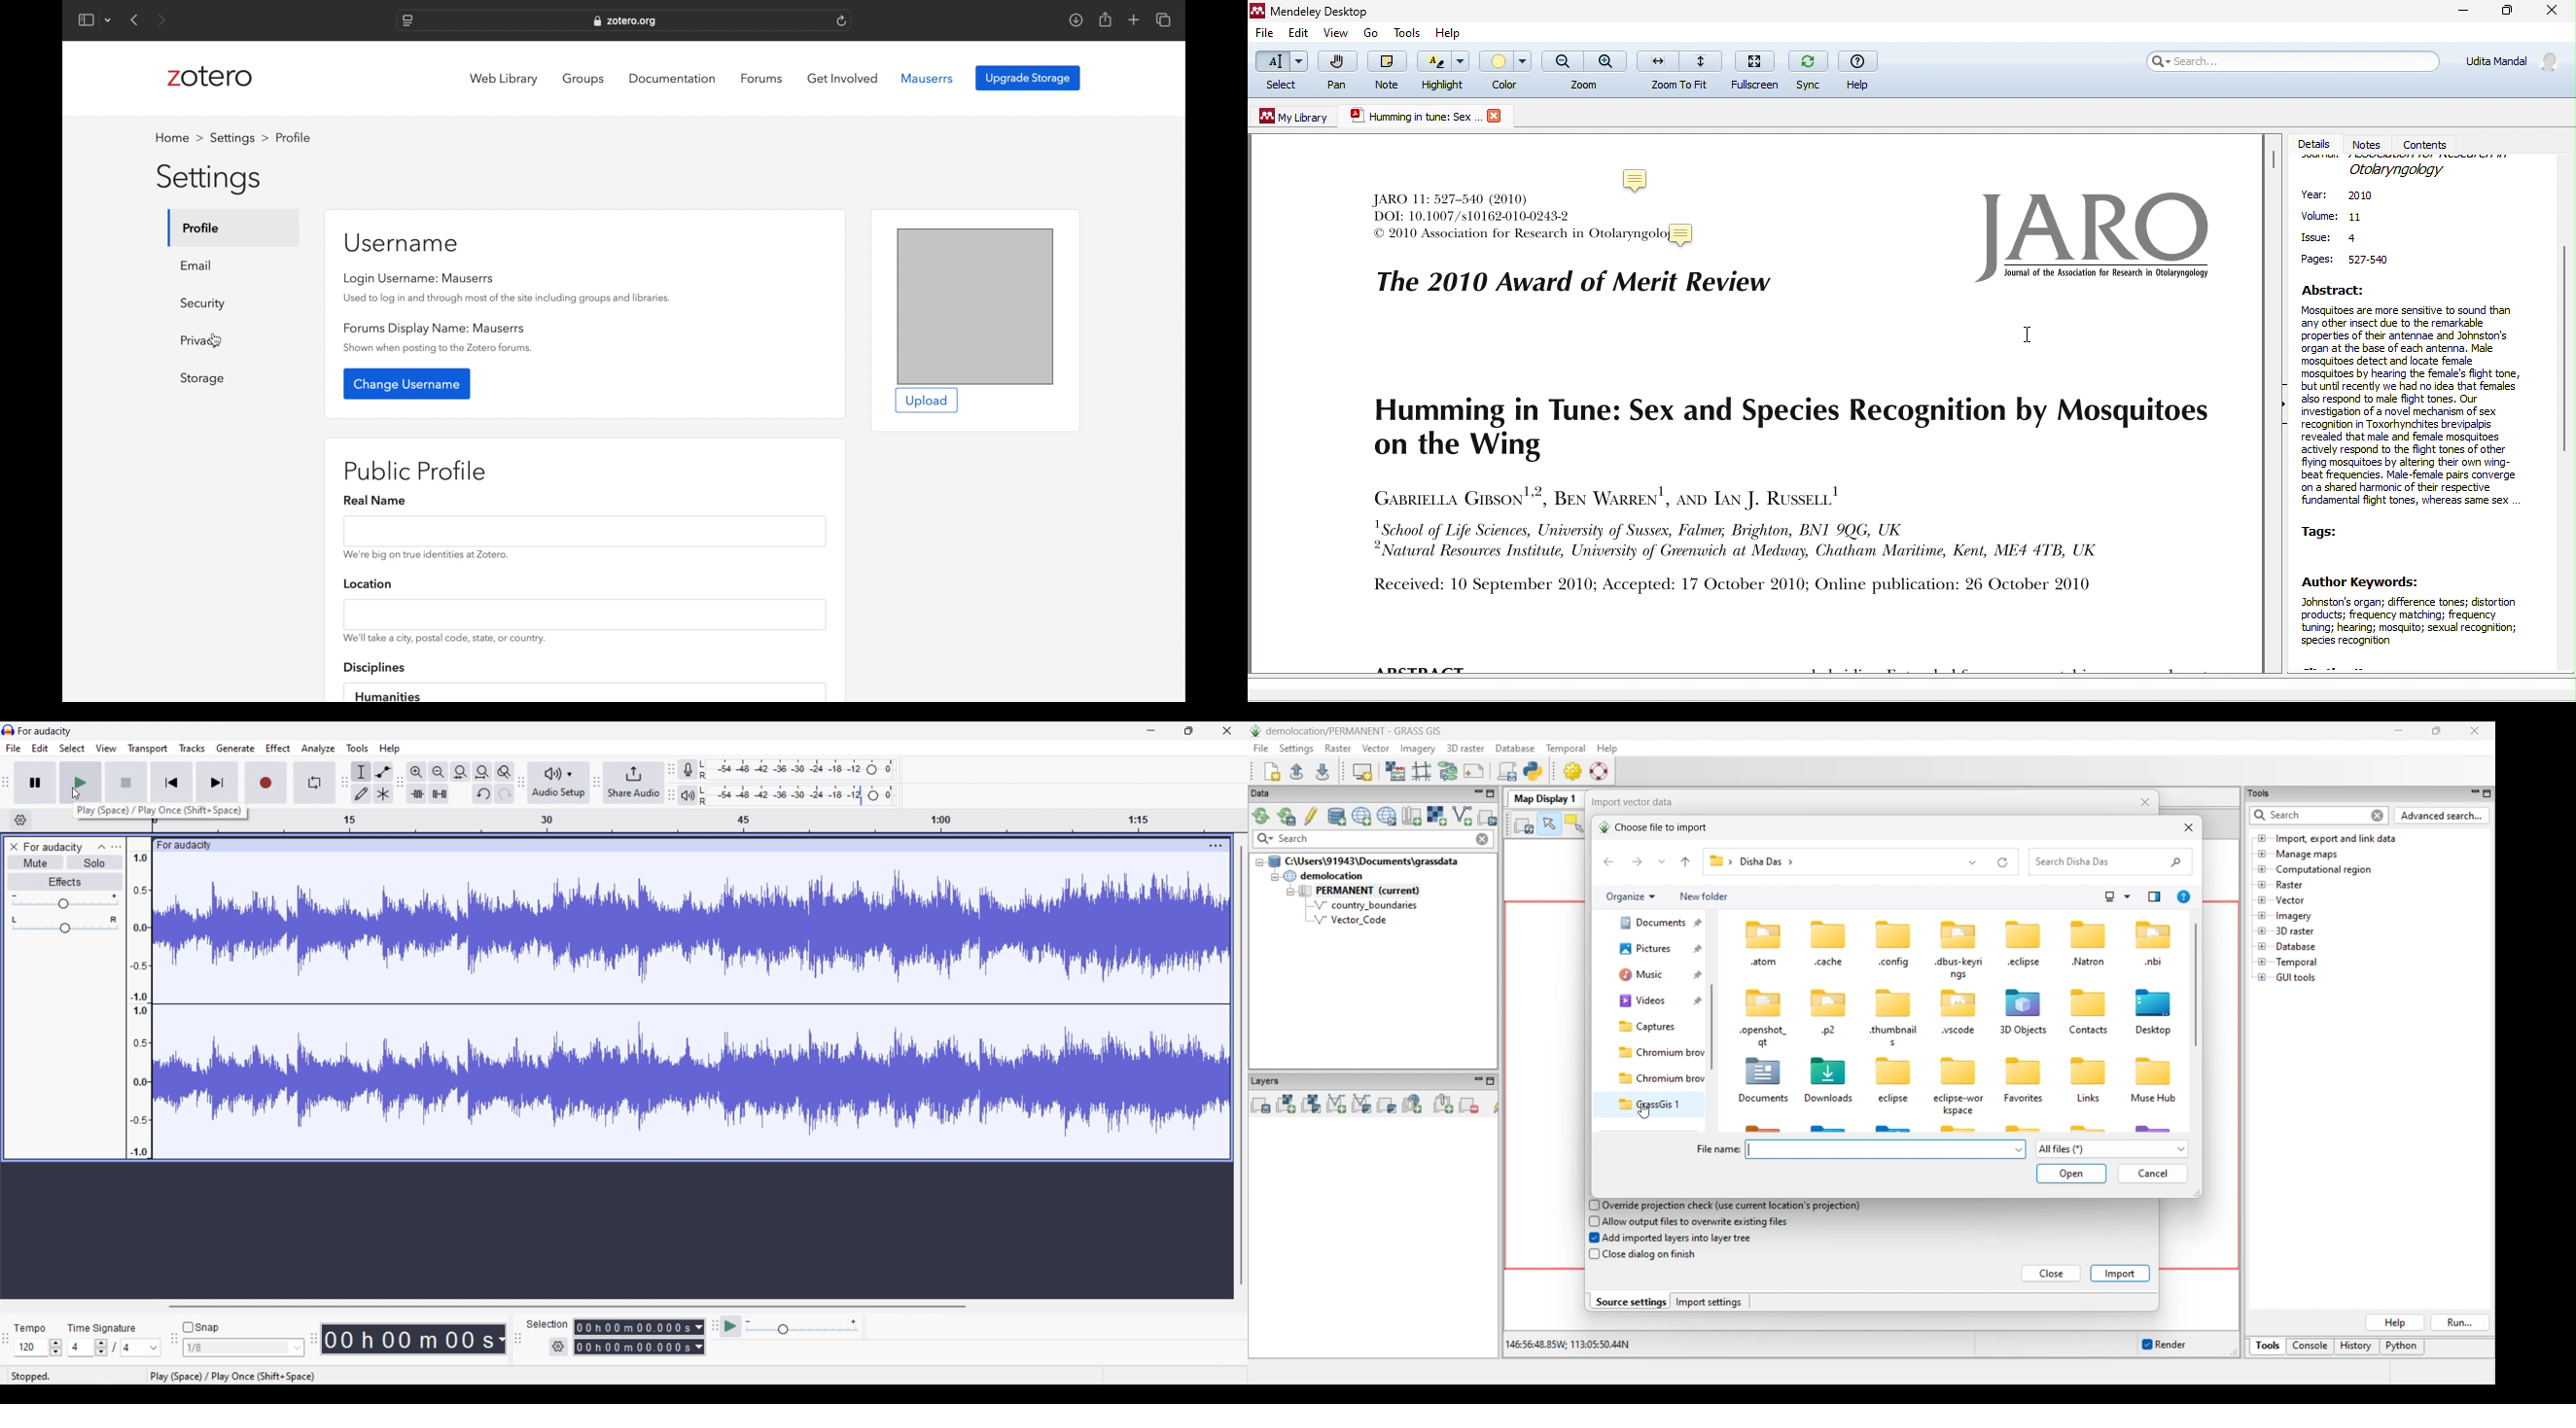 Image resolution: width=2576 pixels, height=1428 pixels. Describe the element at coordinates (2349, 197) in the screenshot. I see `year:2010` at that location.